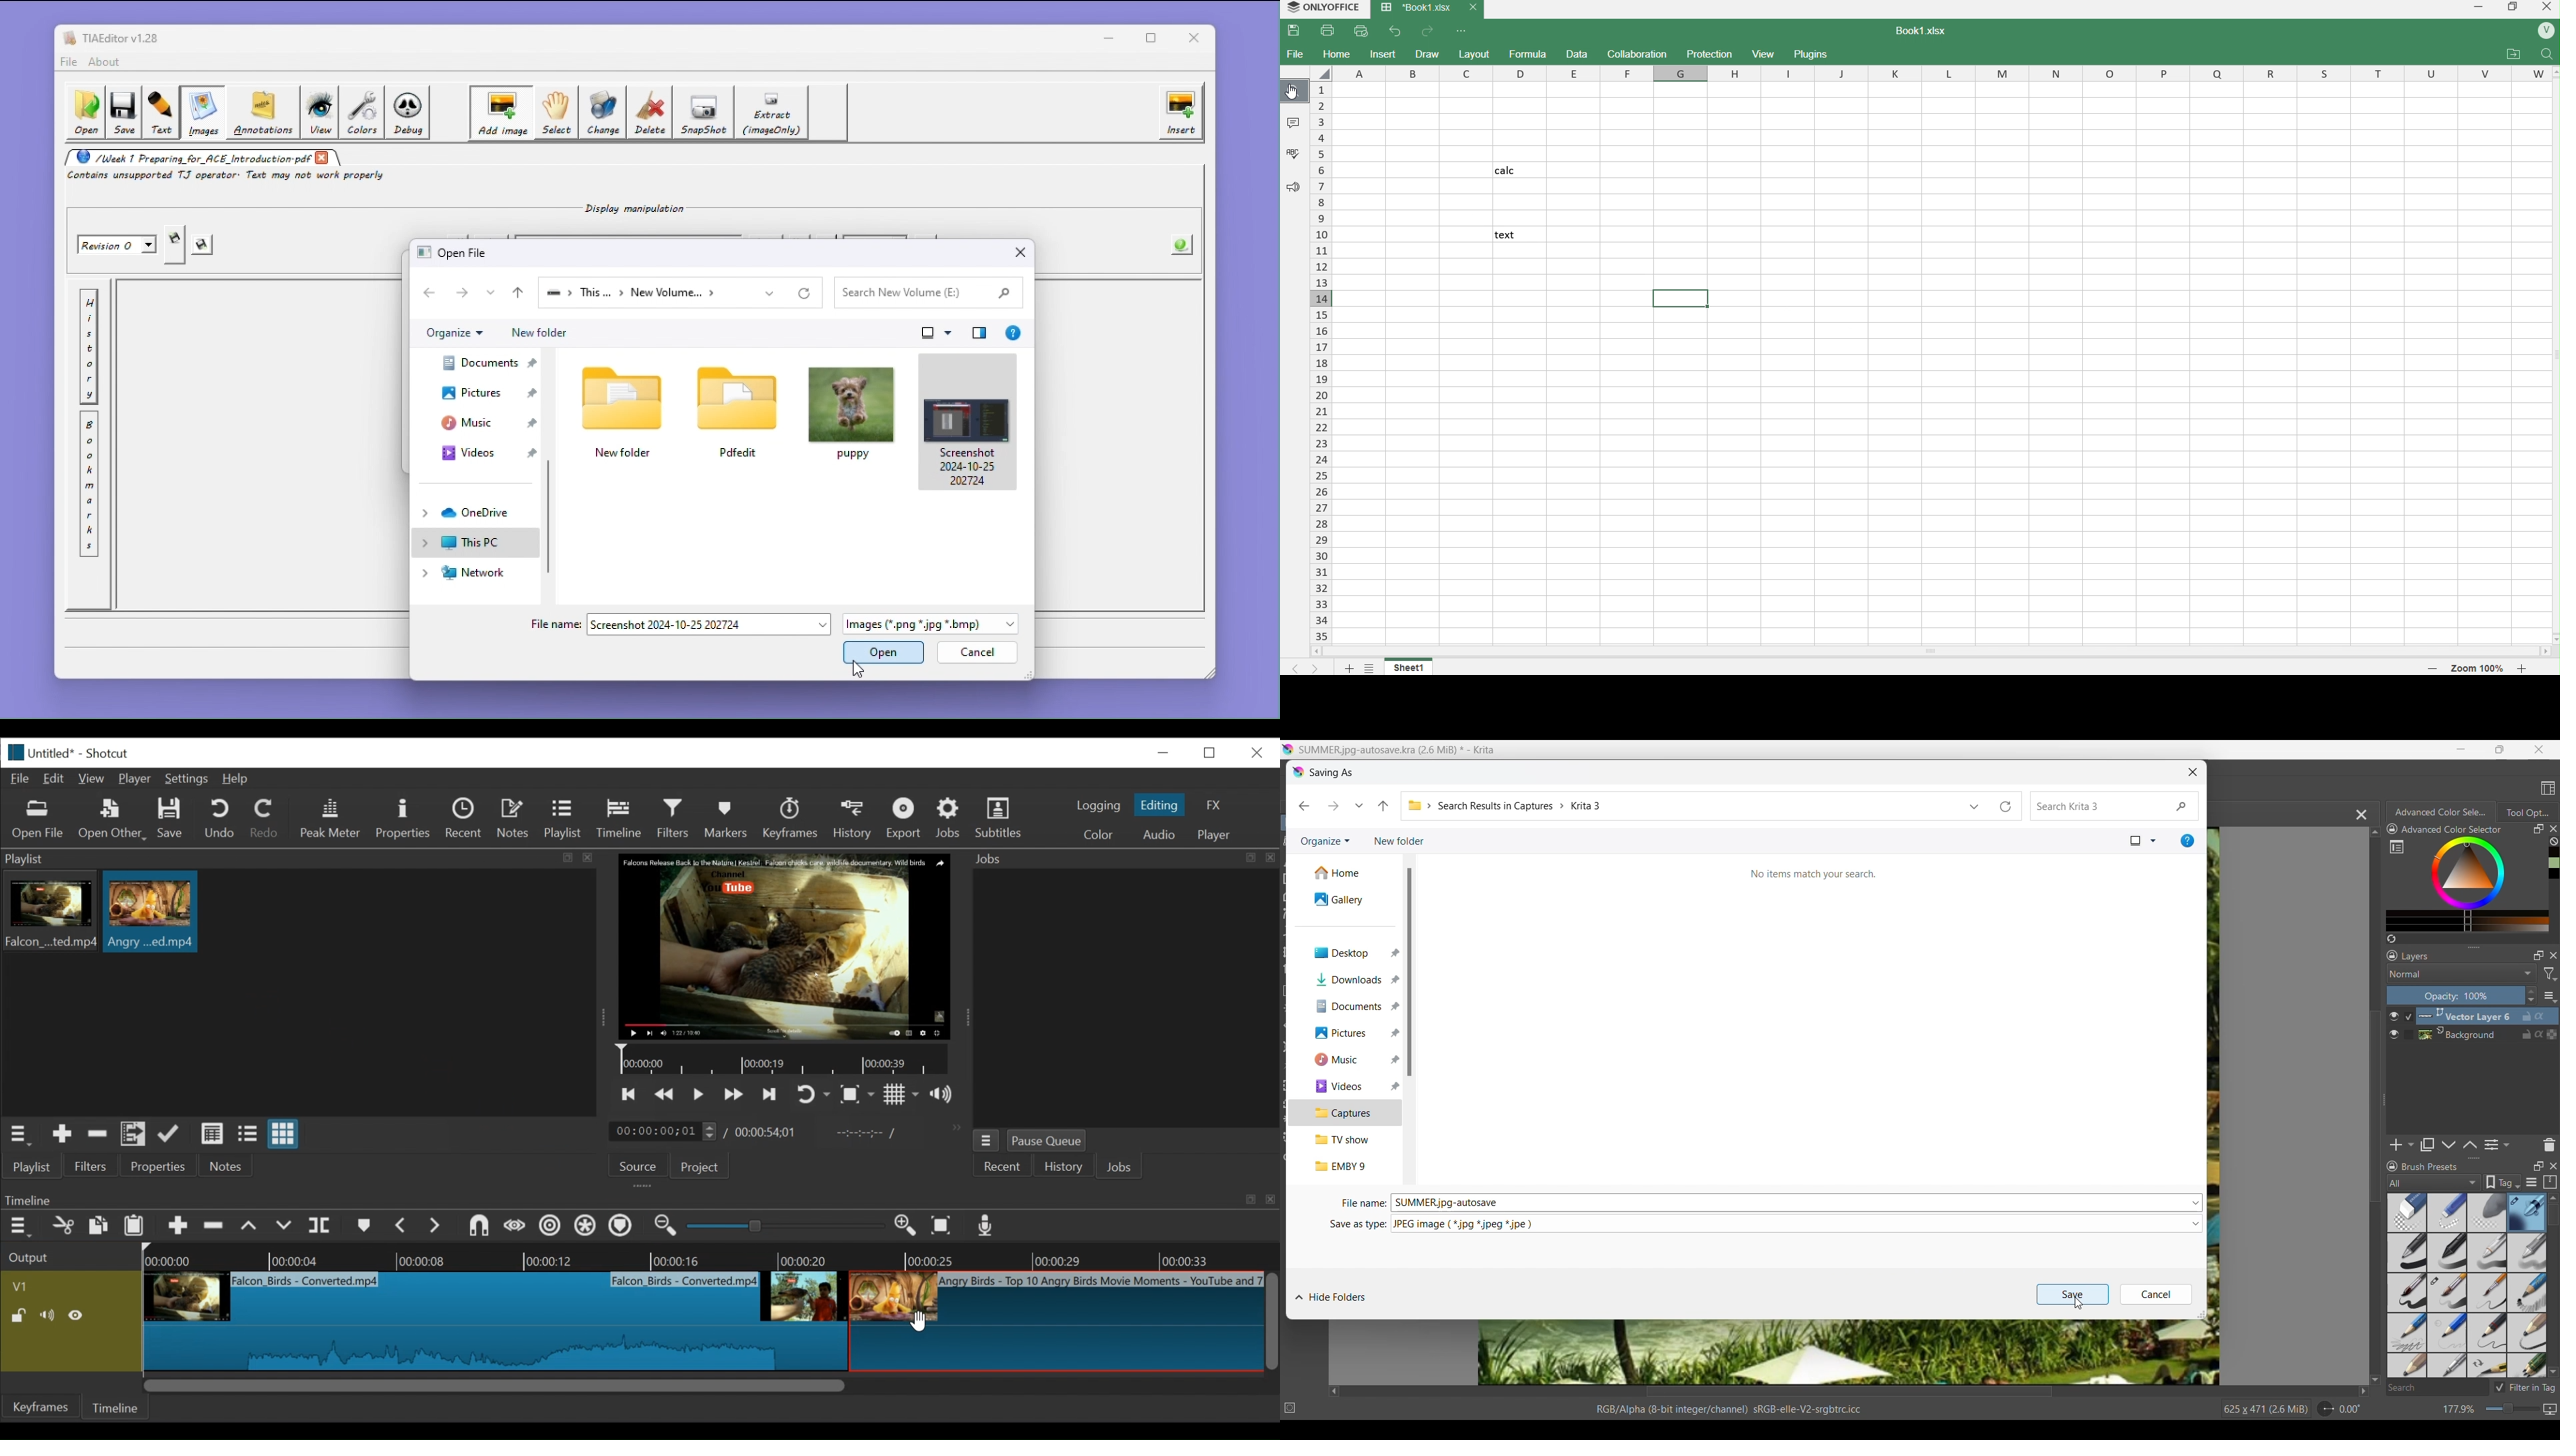 The image size is (2576, 1456). Describe the element at coordinates (623, 1227) in the screenshot. I see `Ripple markers` at that location.